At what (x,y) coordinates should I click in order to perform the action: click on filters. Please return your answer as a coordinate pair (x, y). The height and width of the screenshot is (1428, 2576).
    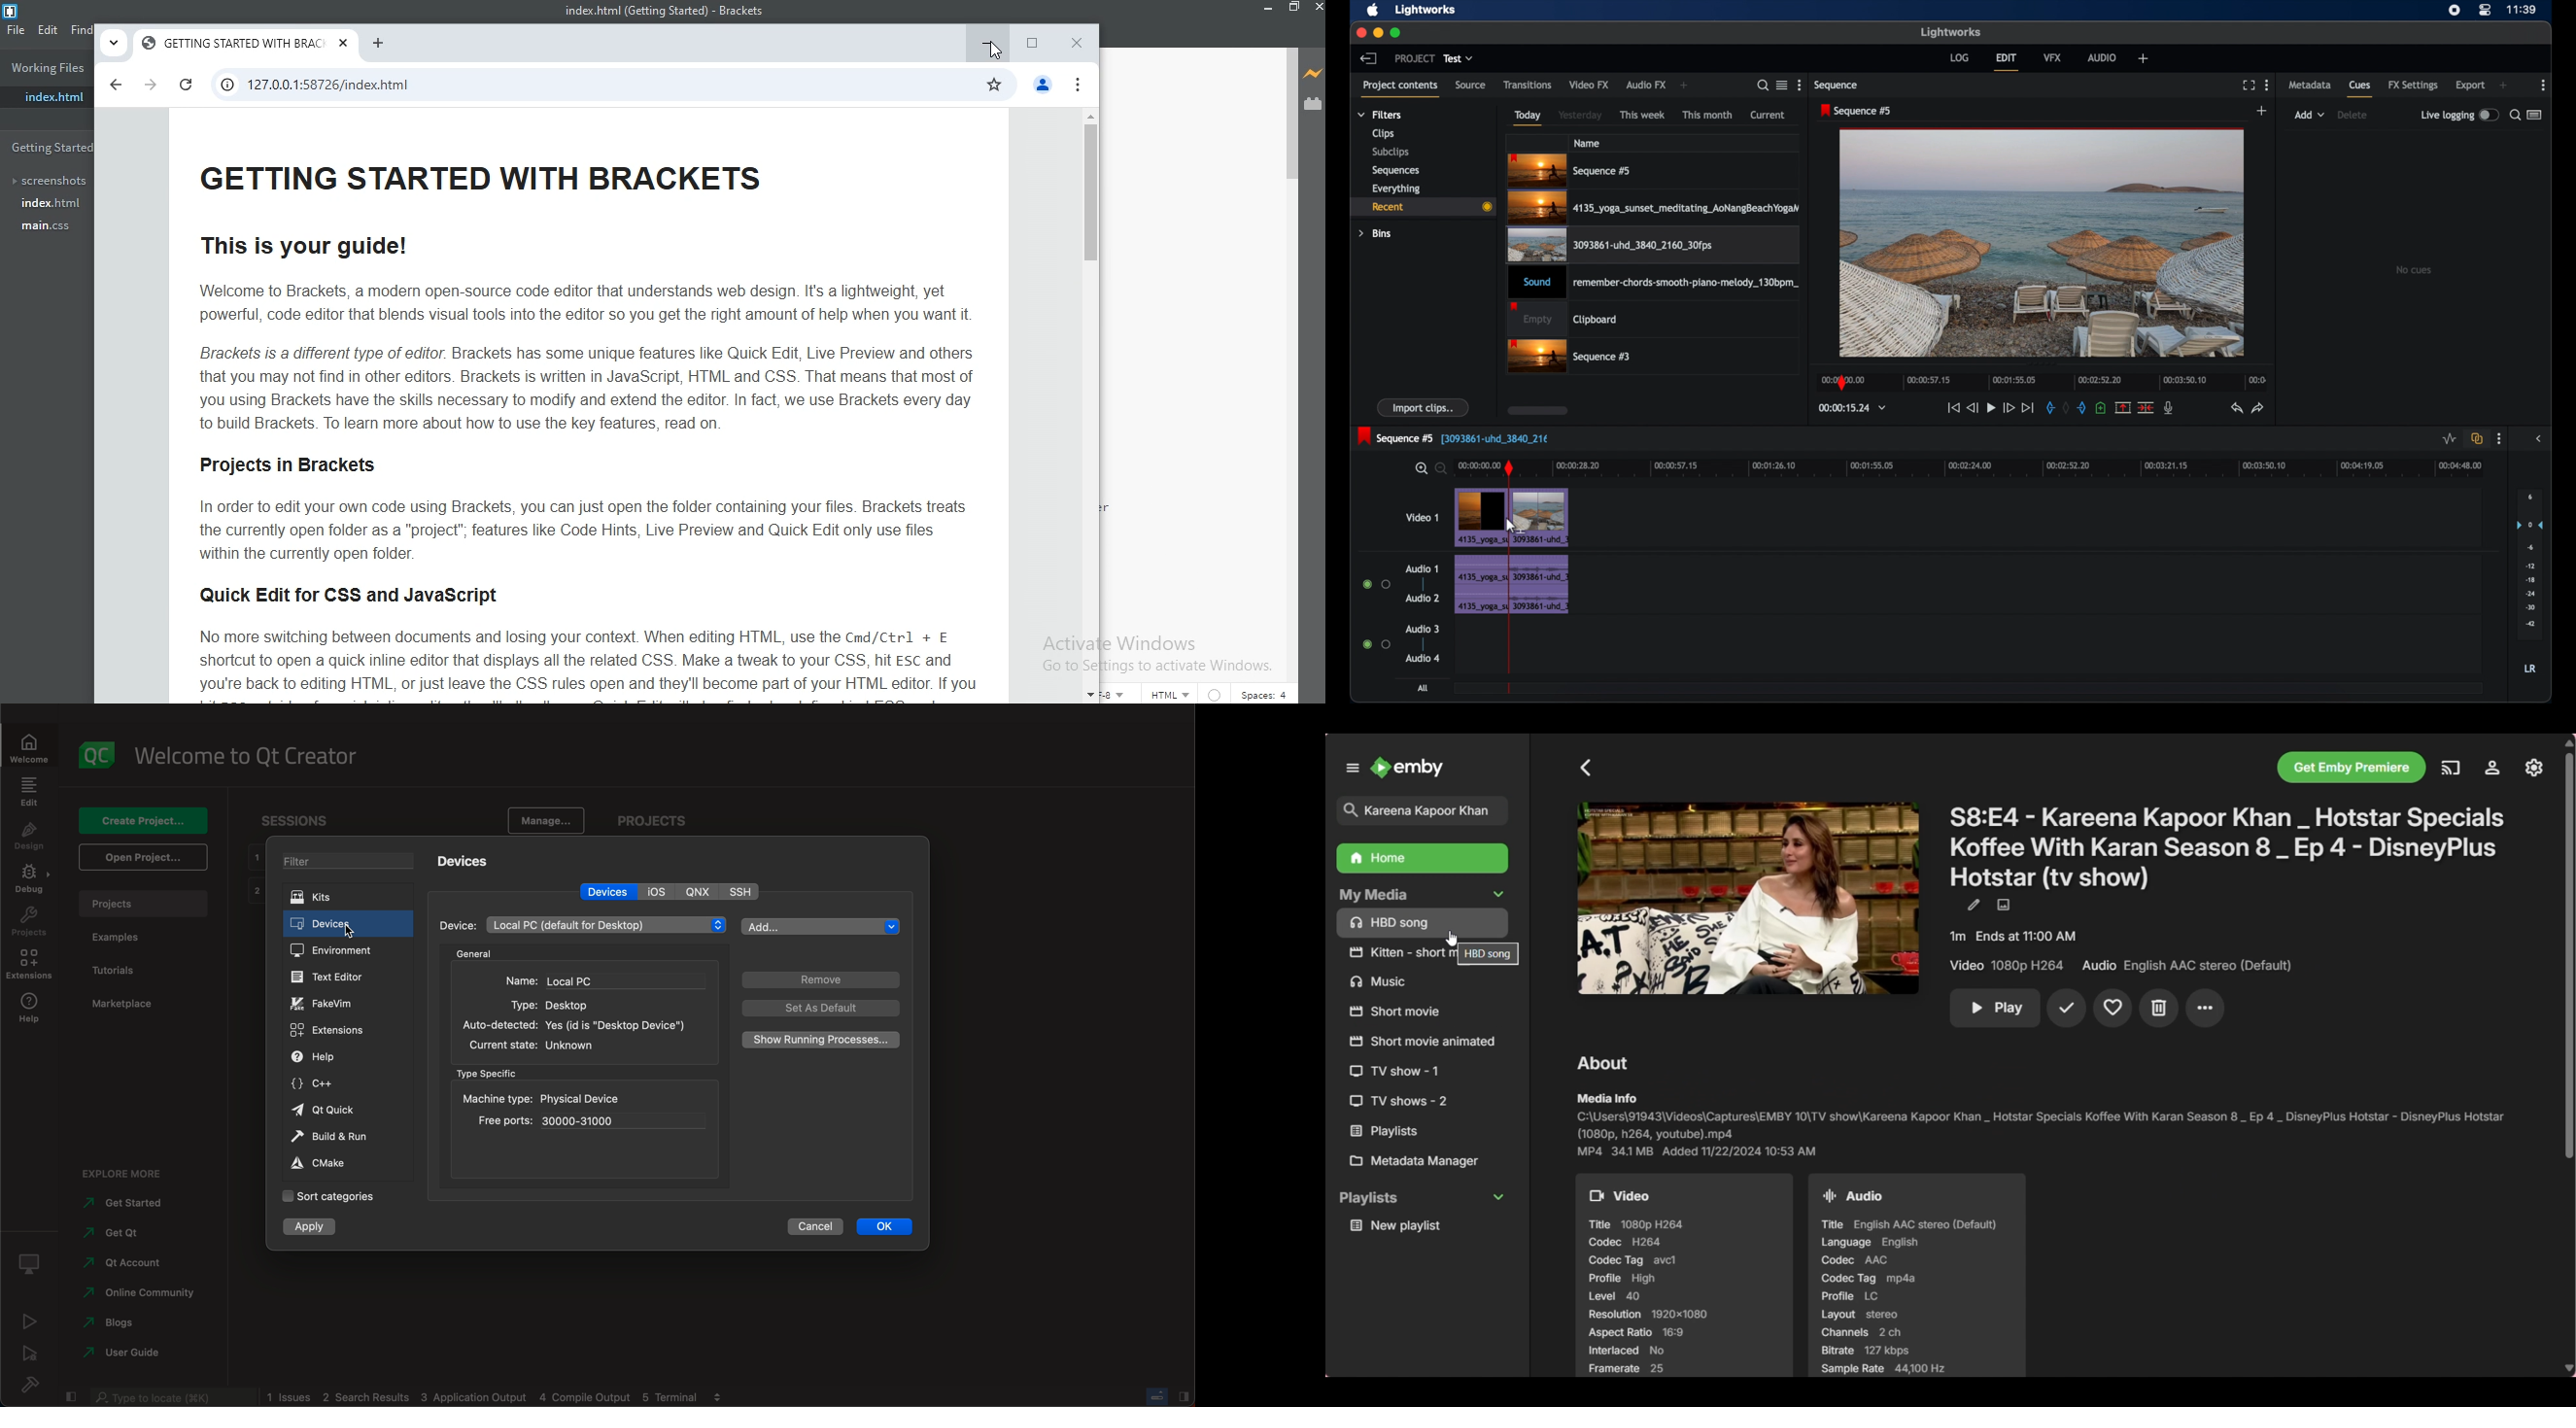
    Looking at the image, I should click on (1380, 115).